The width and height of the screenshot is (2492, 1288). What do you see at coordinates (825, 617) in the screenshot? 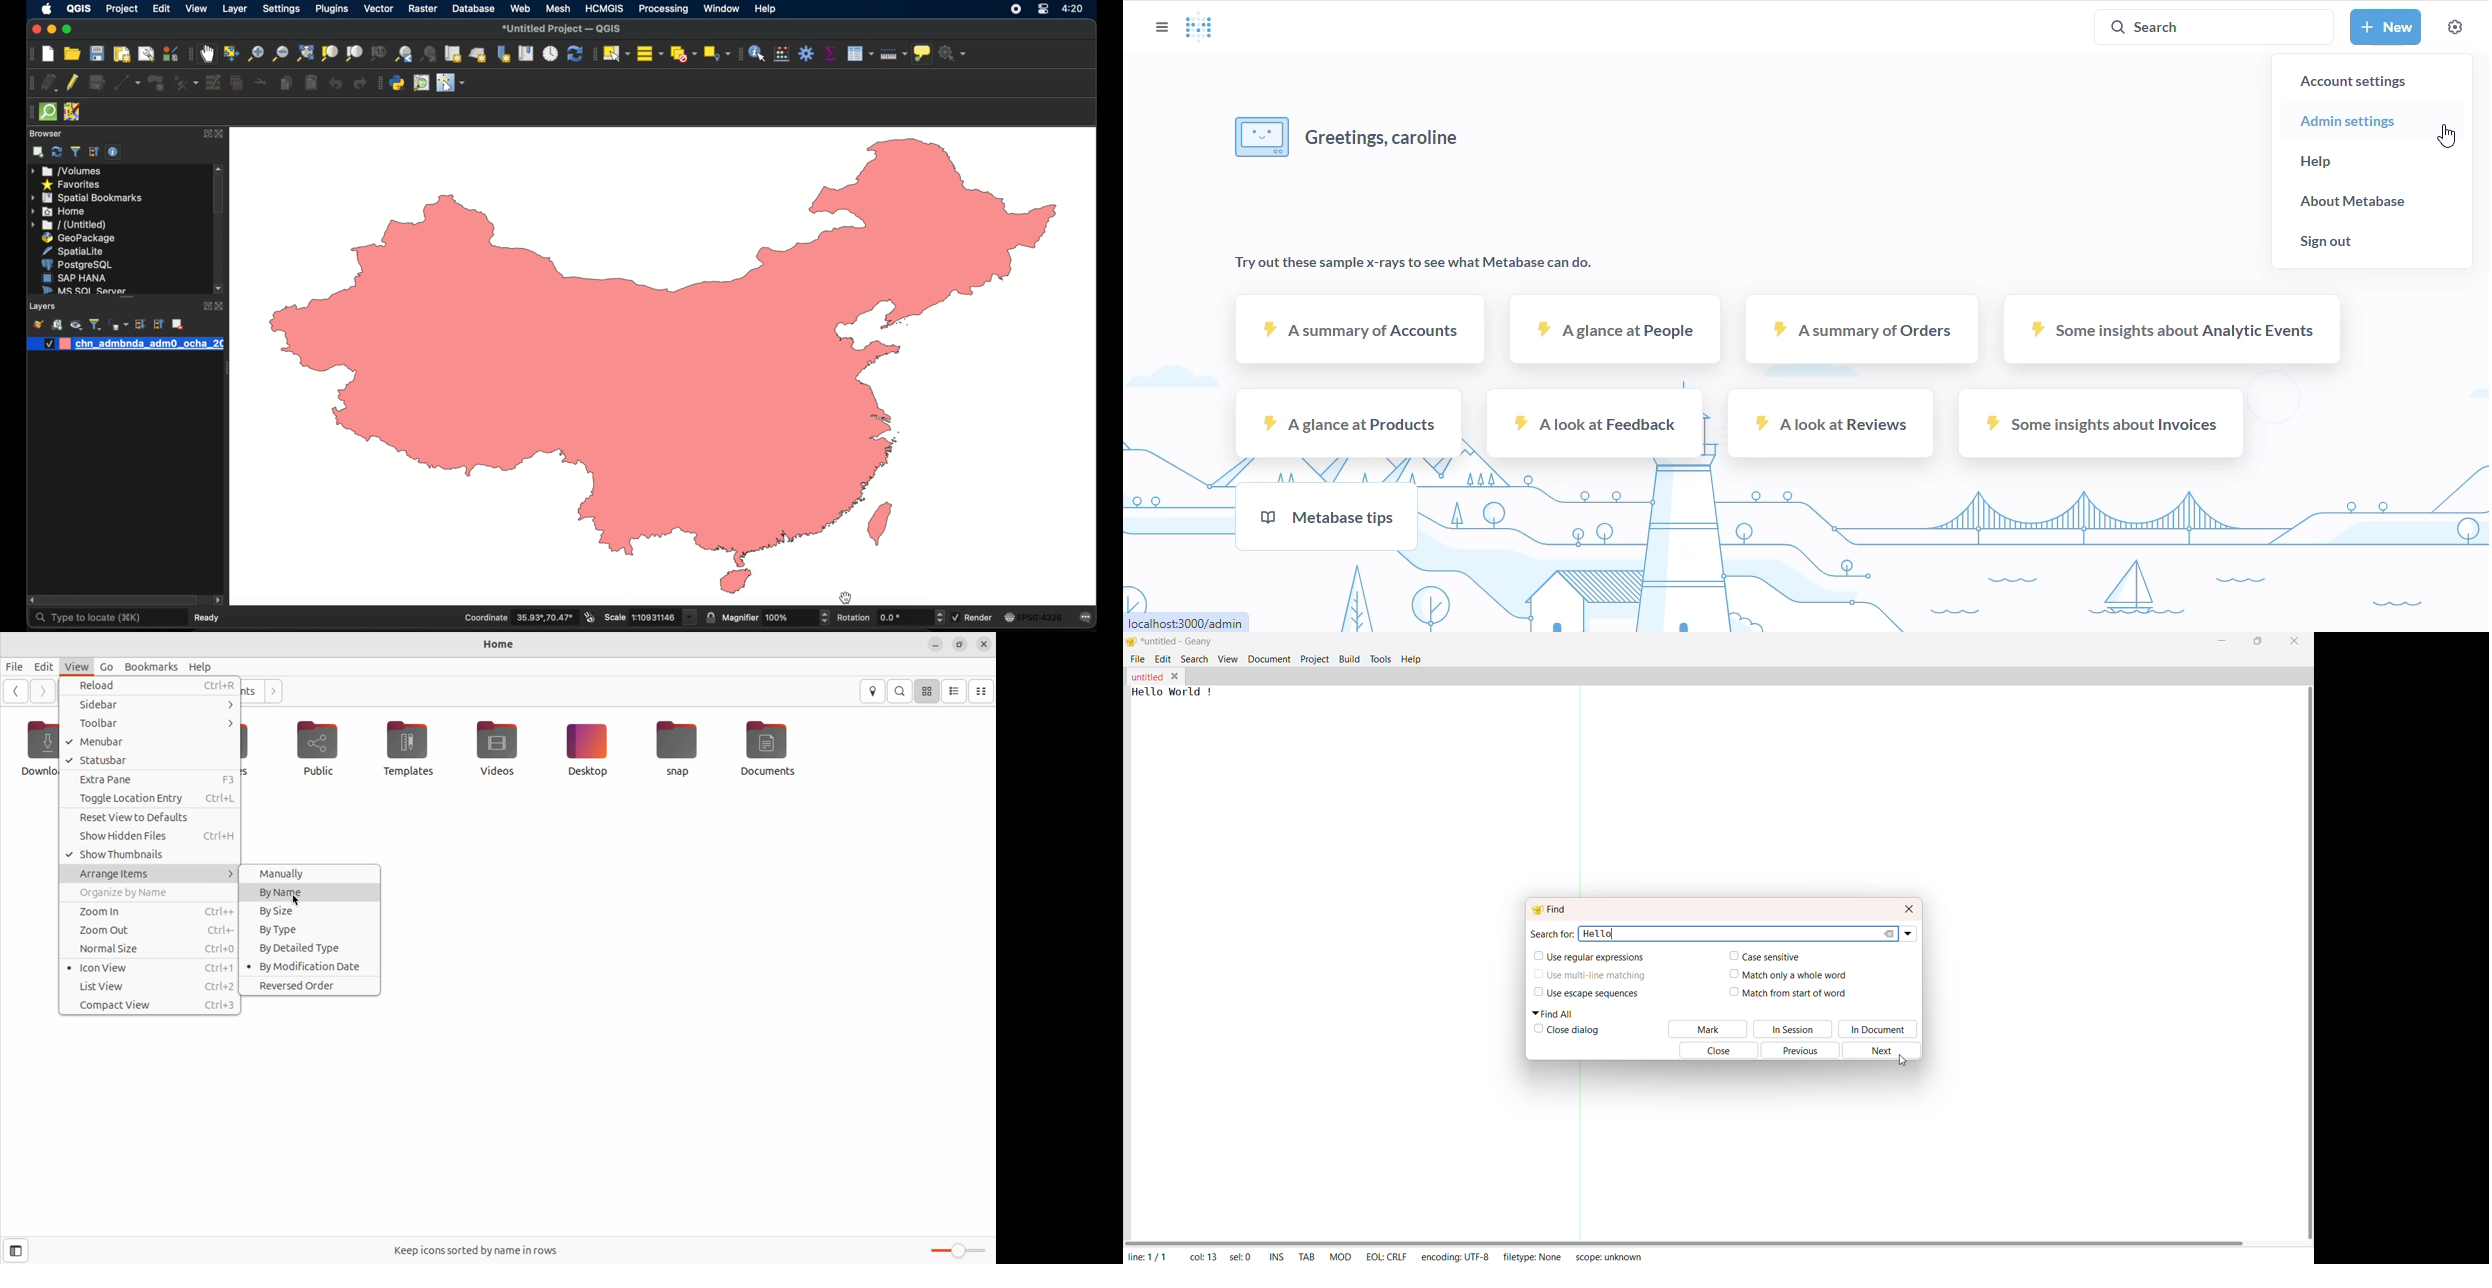
I see `increase or decrease magnifier value` at bounding box center [825, 617].